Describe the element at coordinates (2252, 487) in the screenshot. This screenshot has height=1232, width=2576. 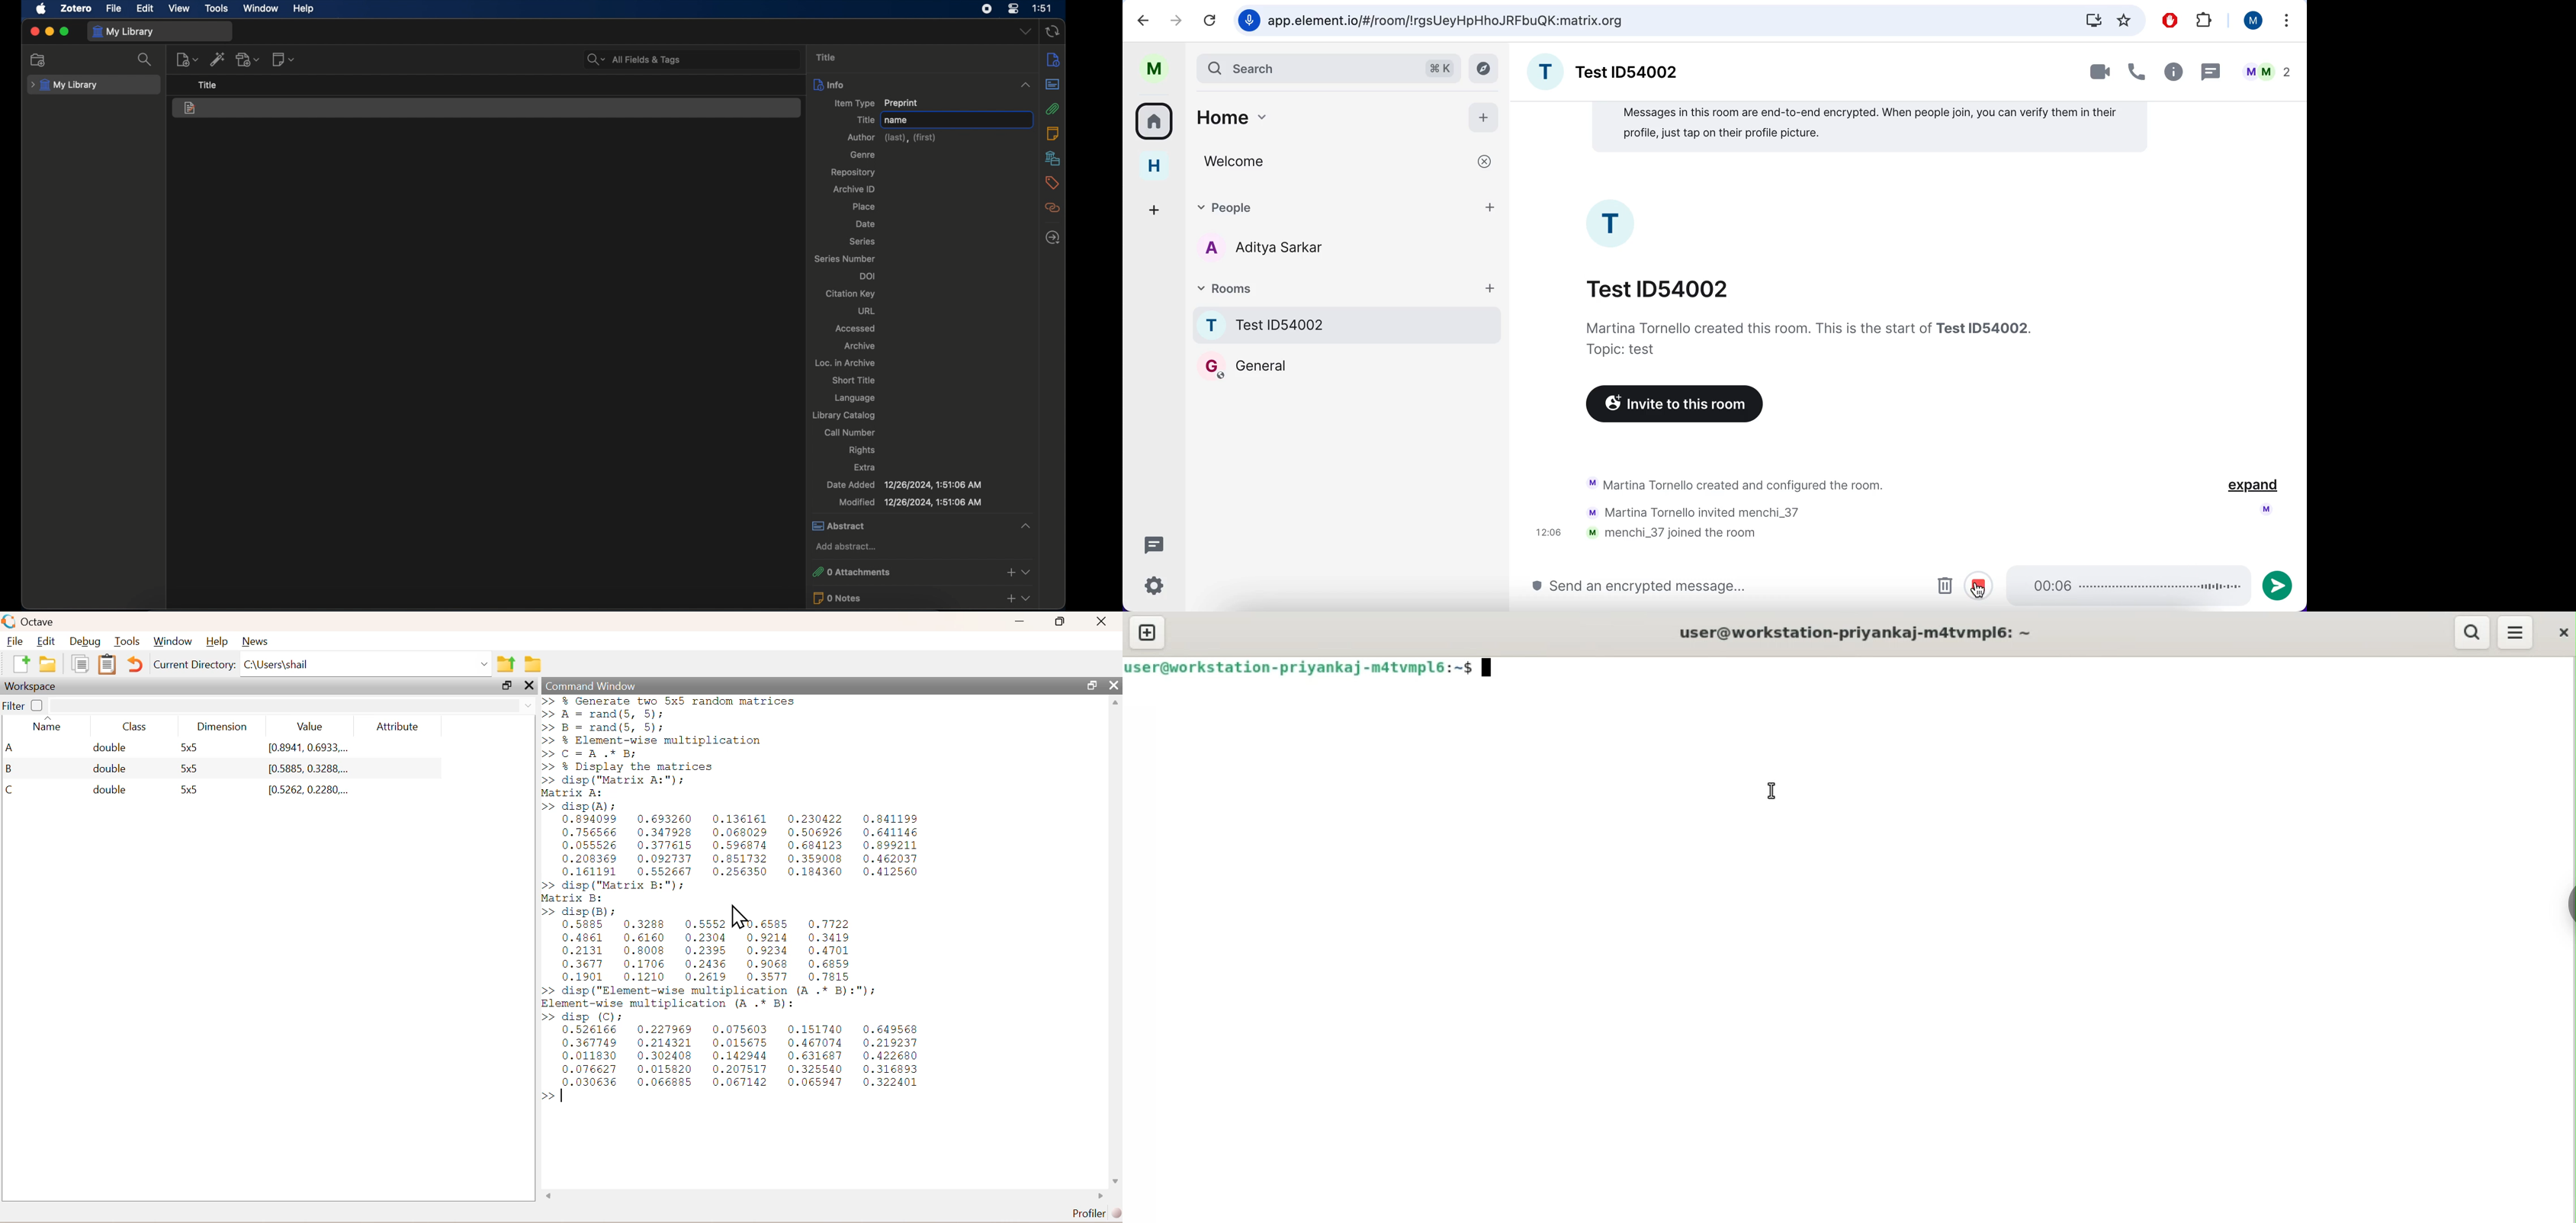
I see `expand` at that location.